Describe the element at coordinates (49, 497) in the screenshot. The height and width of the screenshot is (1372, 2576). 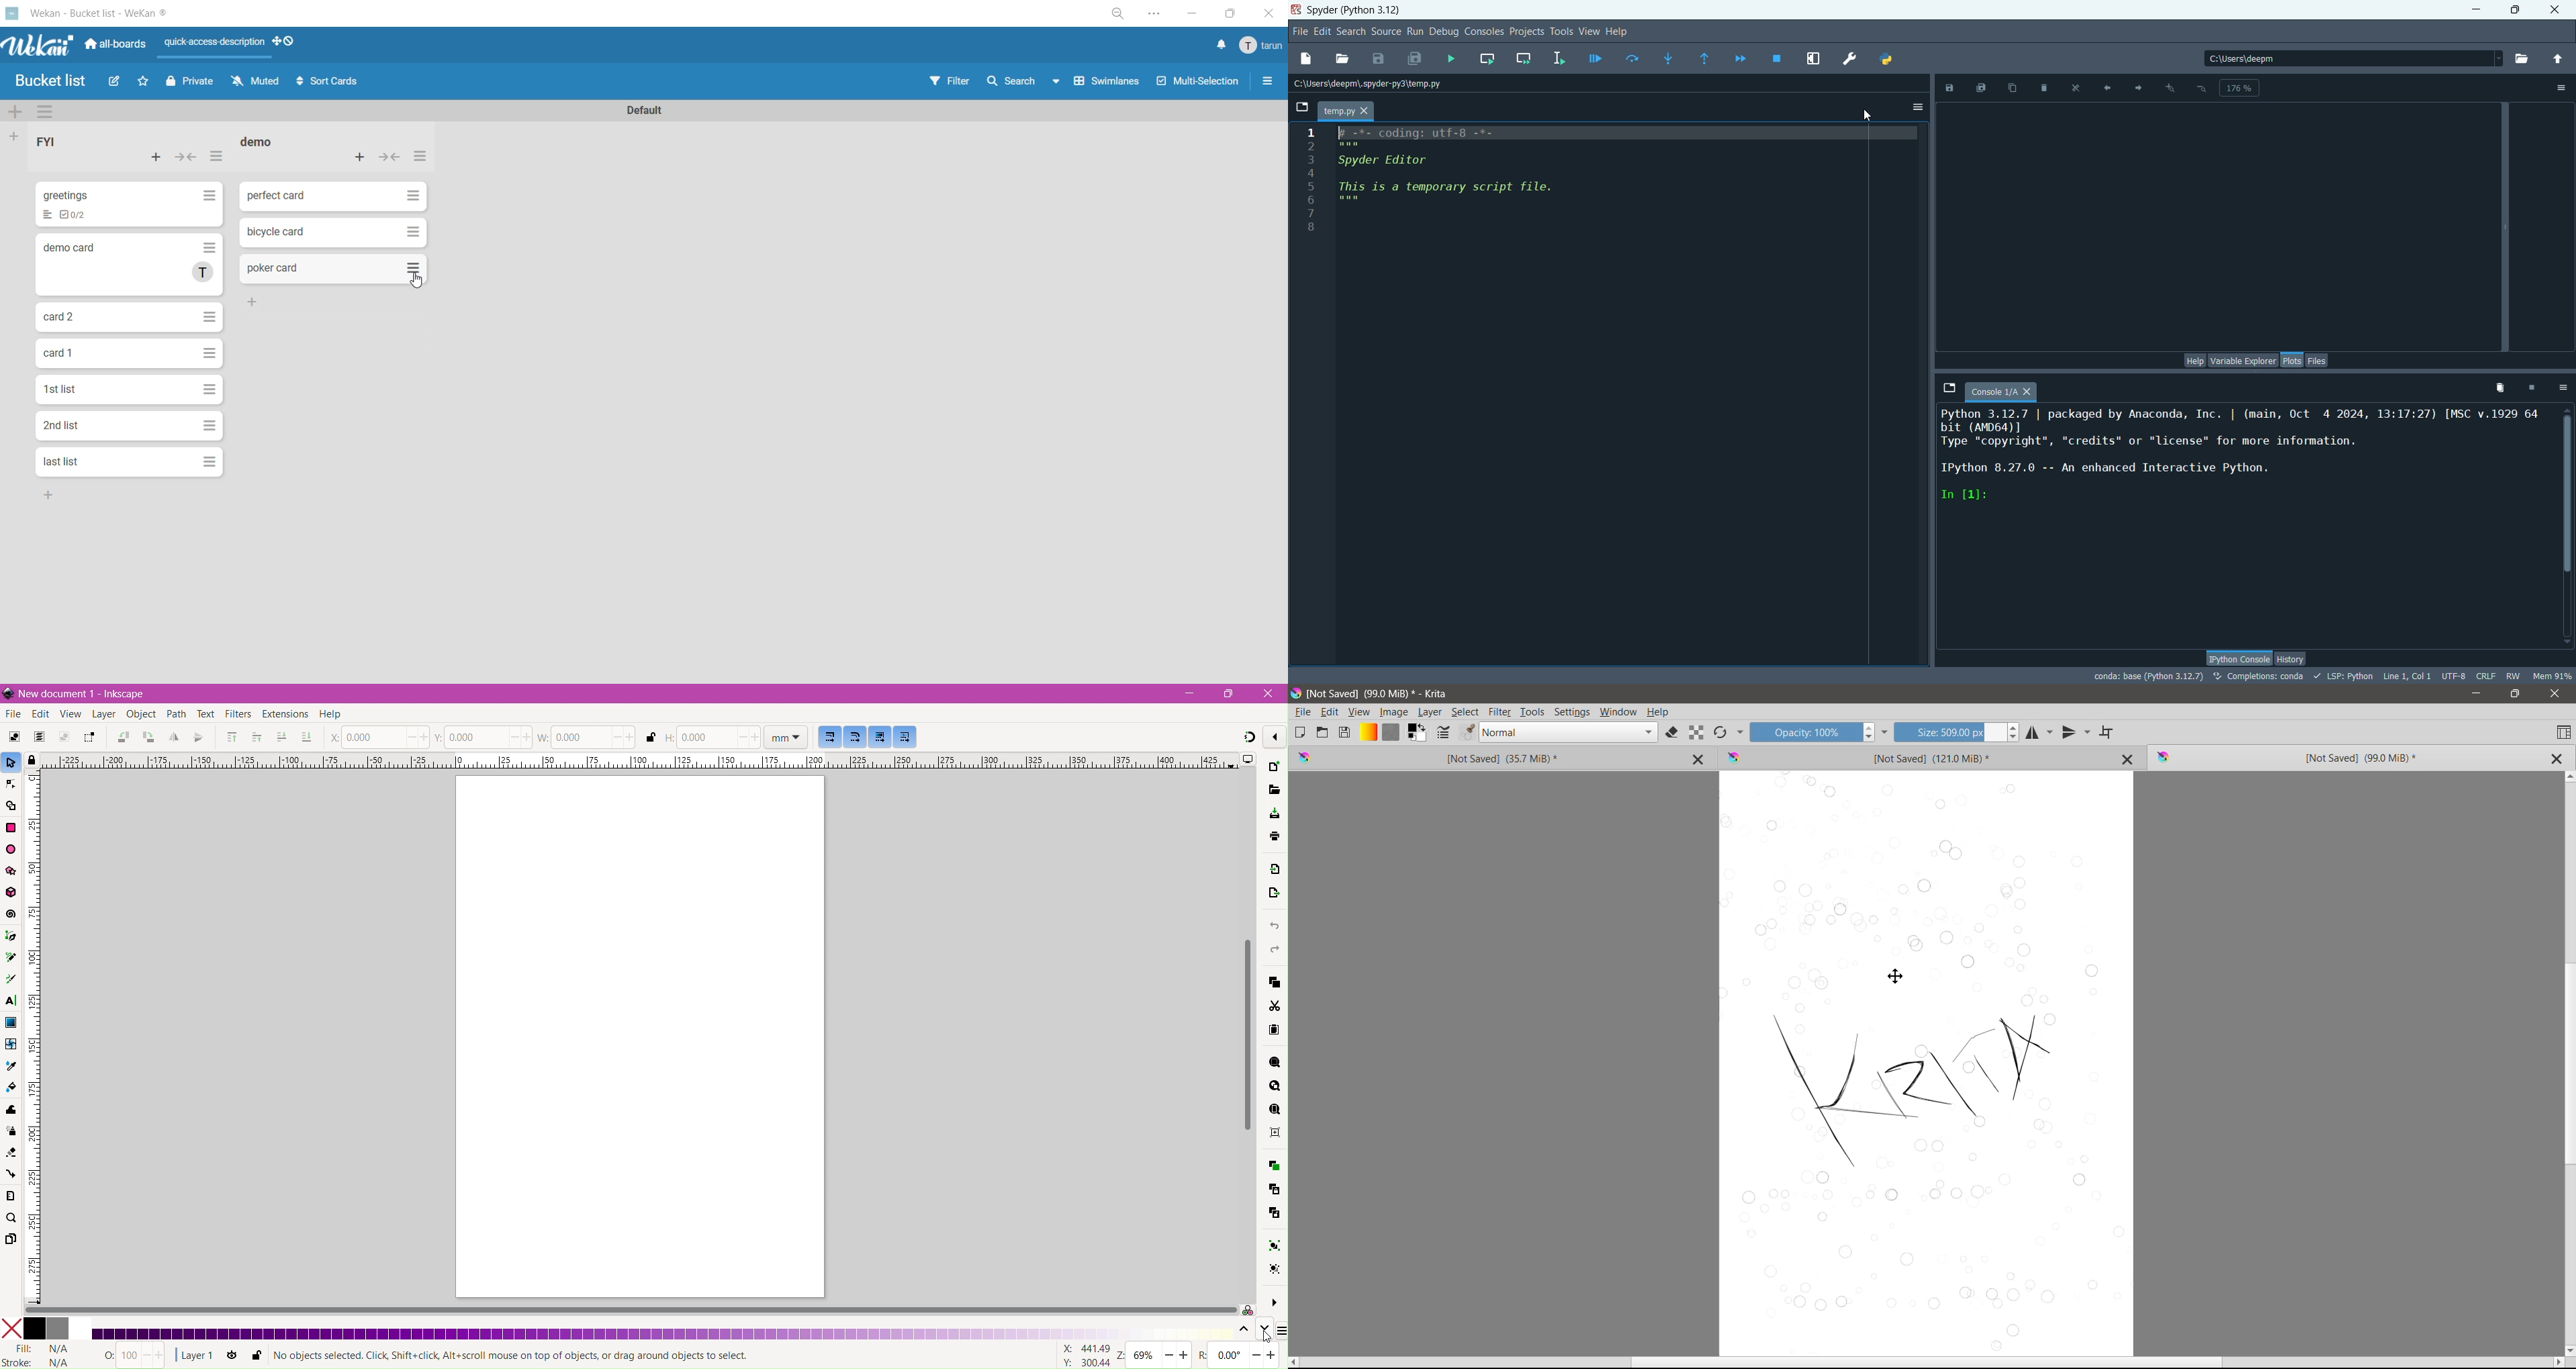
I see `Add` at that location.